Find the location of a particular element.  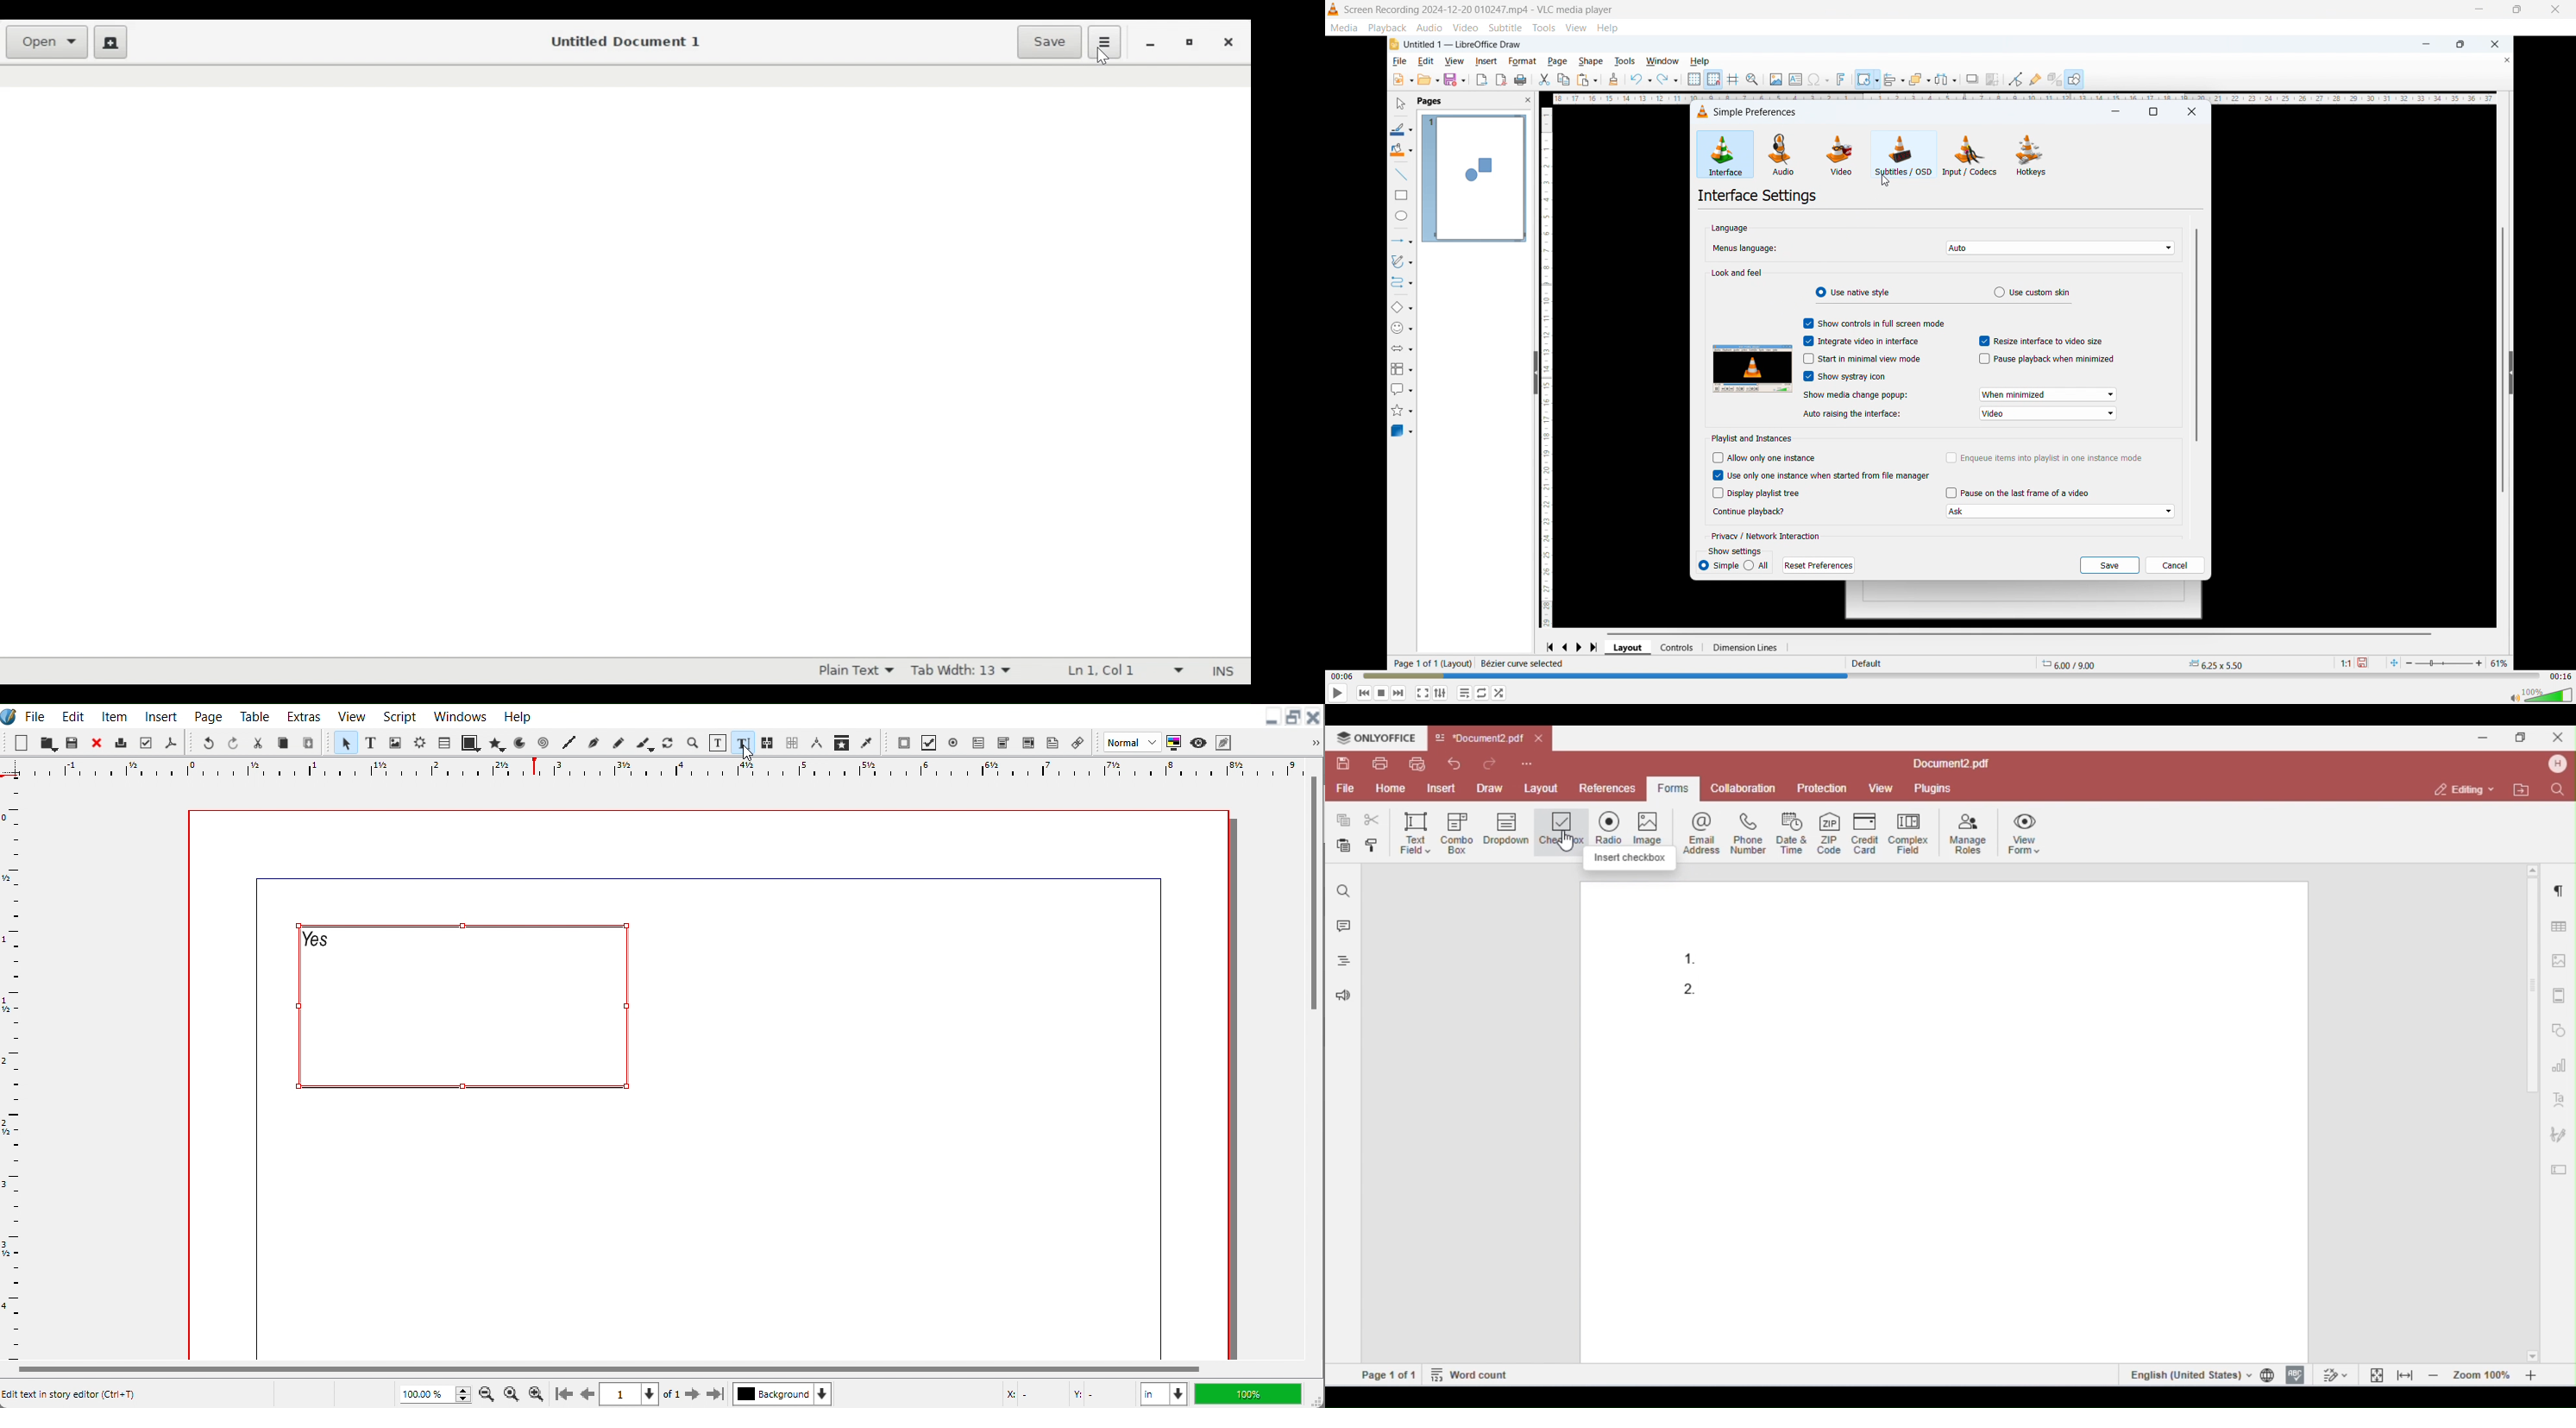

Integrate video in interface  is located at coordinates (1862, 340).